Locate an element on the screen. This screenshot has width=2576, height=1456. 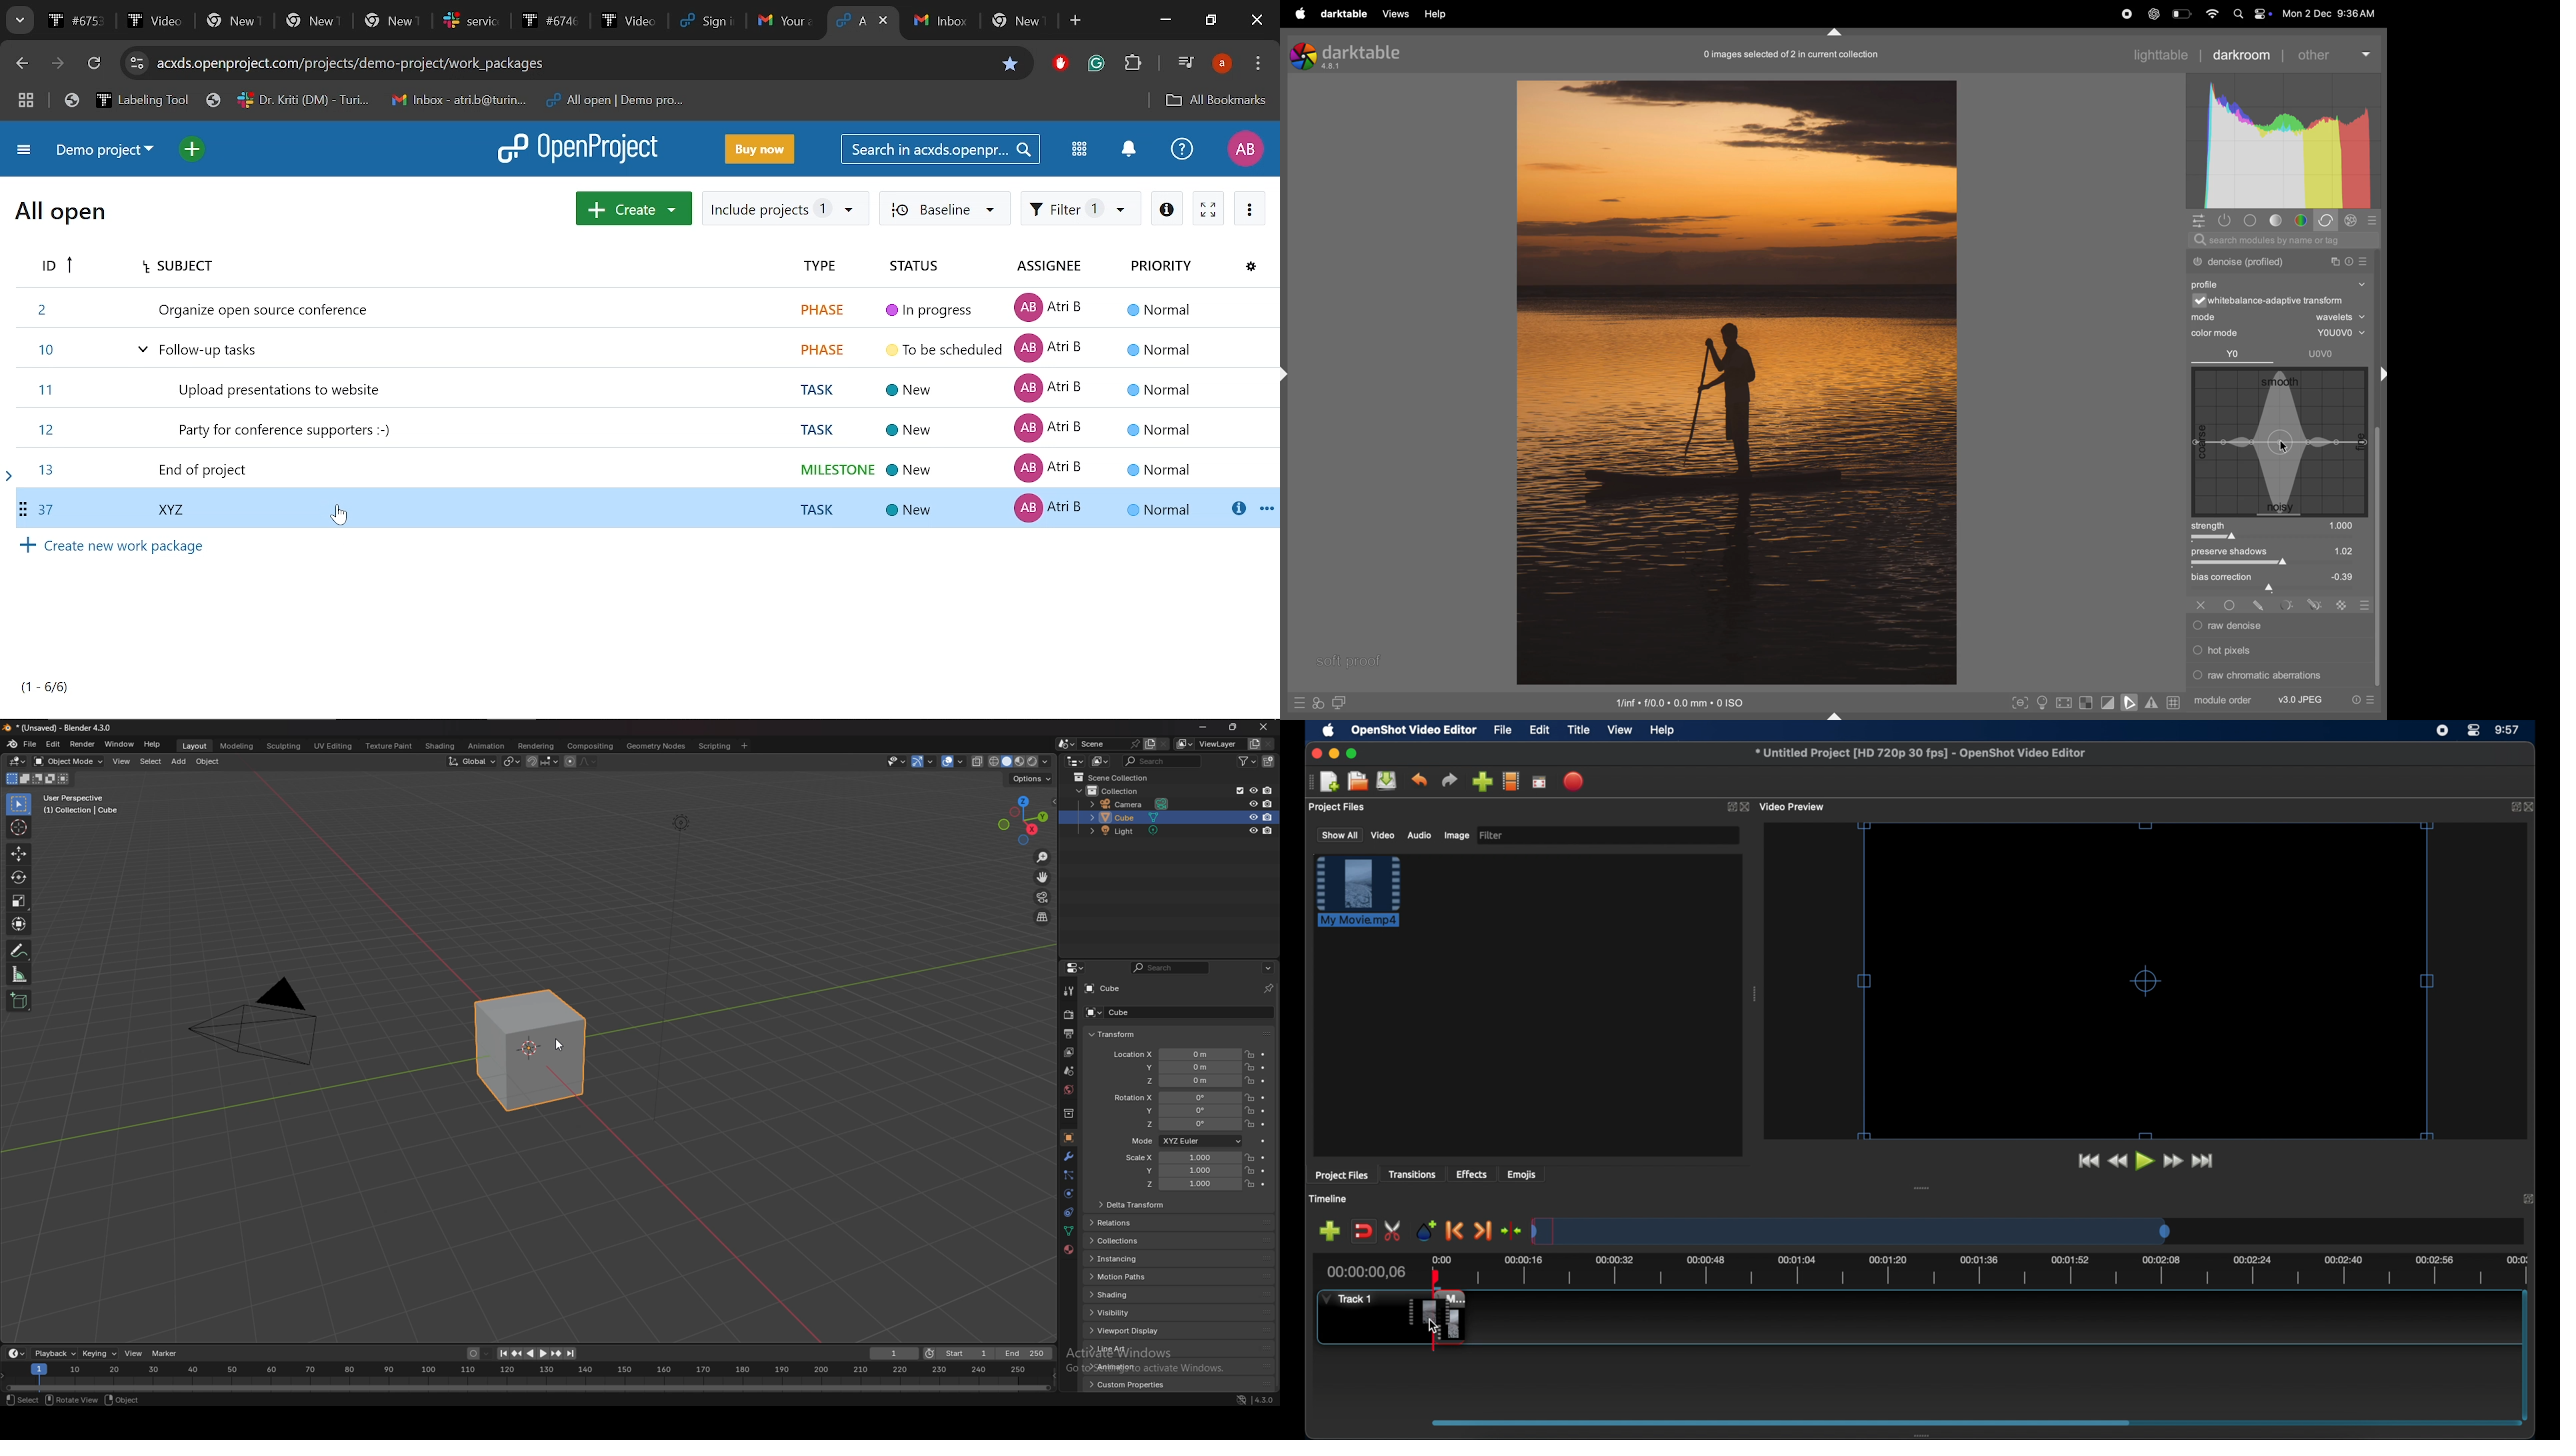
strength is located at coordinates (2210, 525).